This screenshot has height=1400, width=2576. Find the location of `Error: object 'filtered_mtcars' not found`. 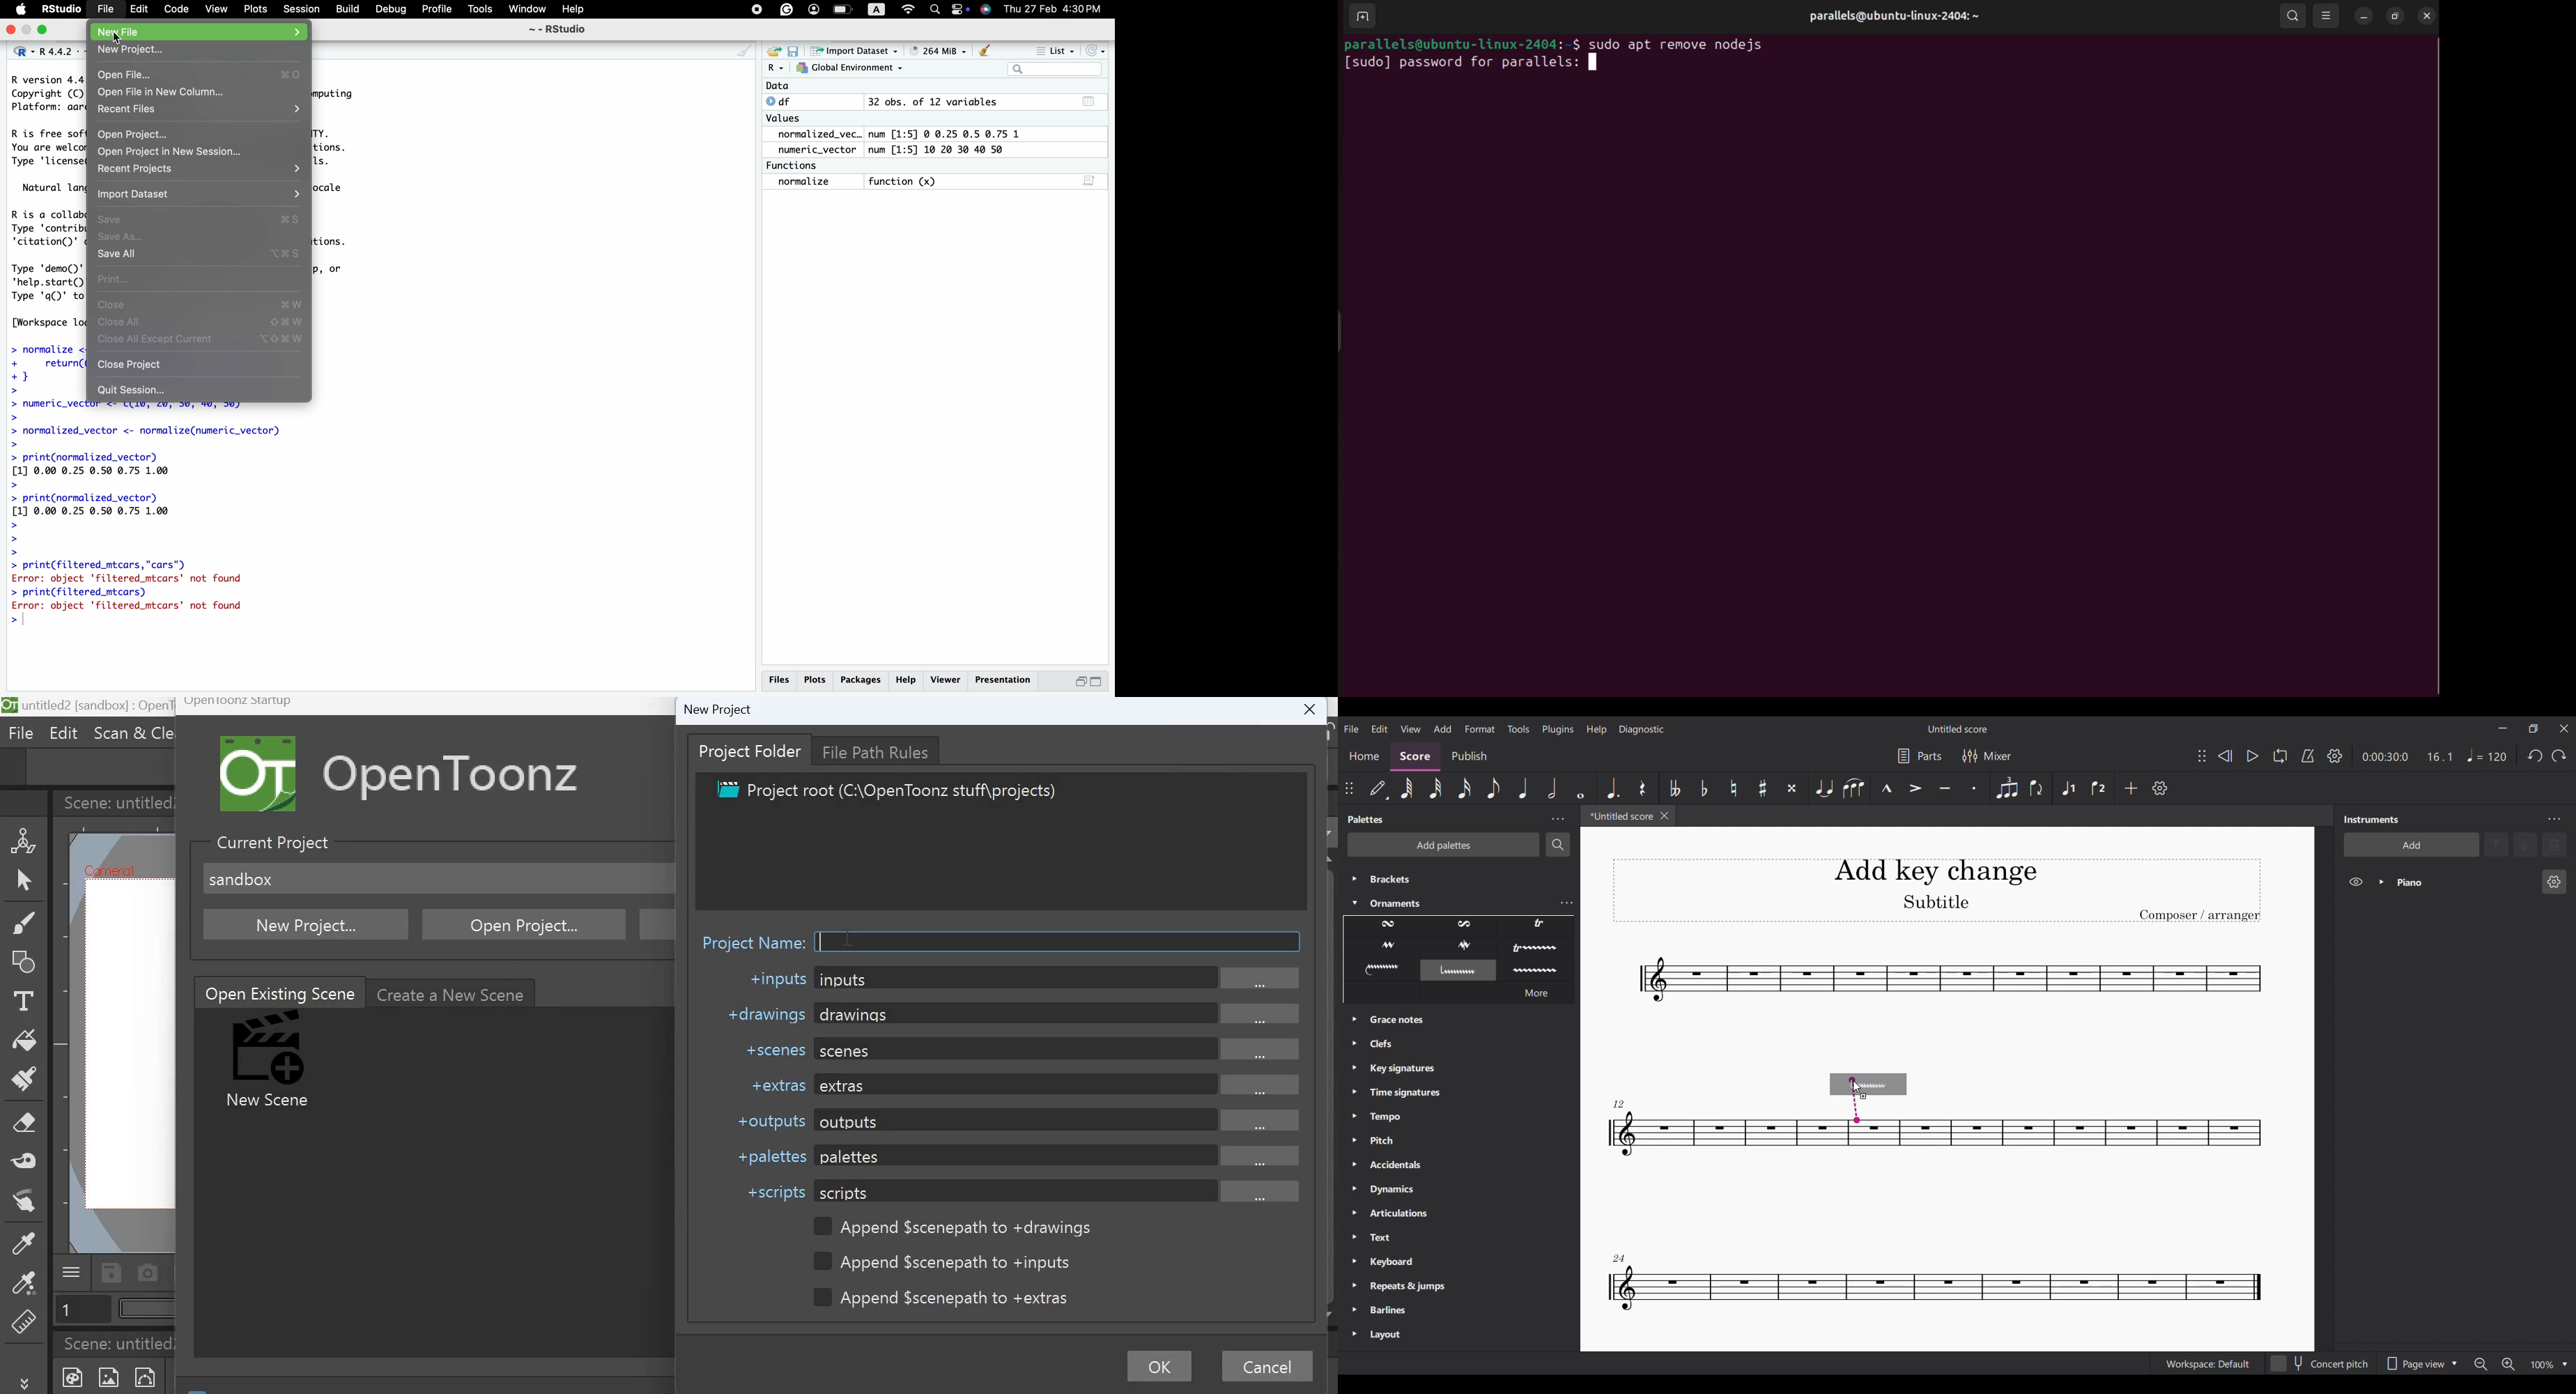

Error: object 'filtered_mtcars' not found is located at coordinates (139, 579).